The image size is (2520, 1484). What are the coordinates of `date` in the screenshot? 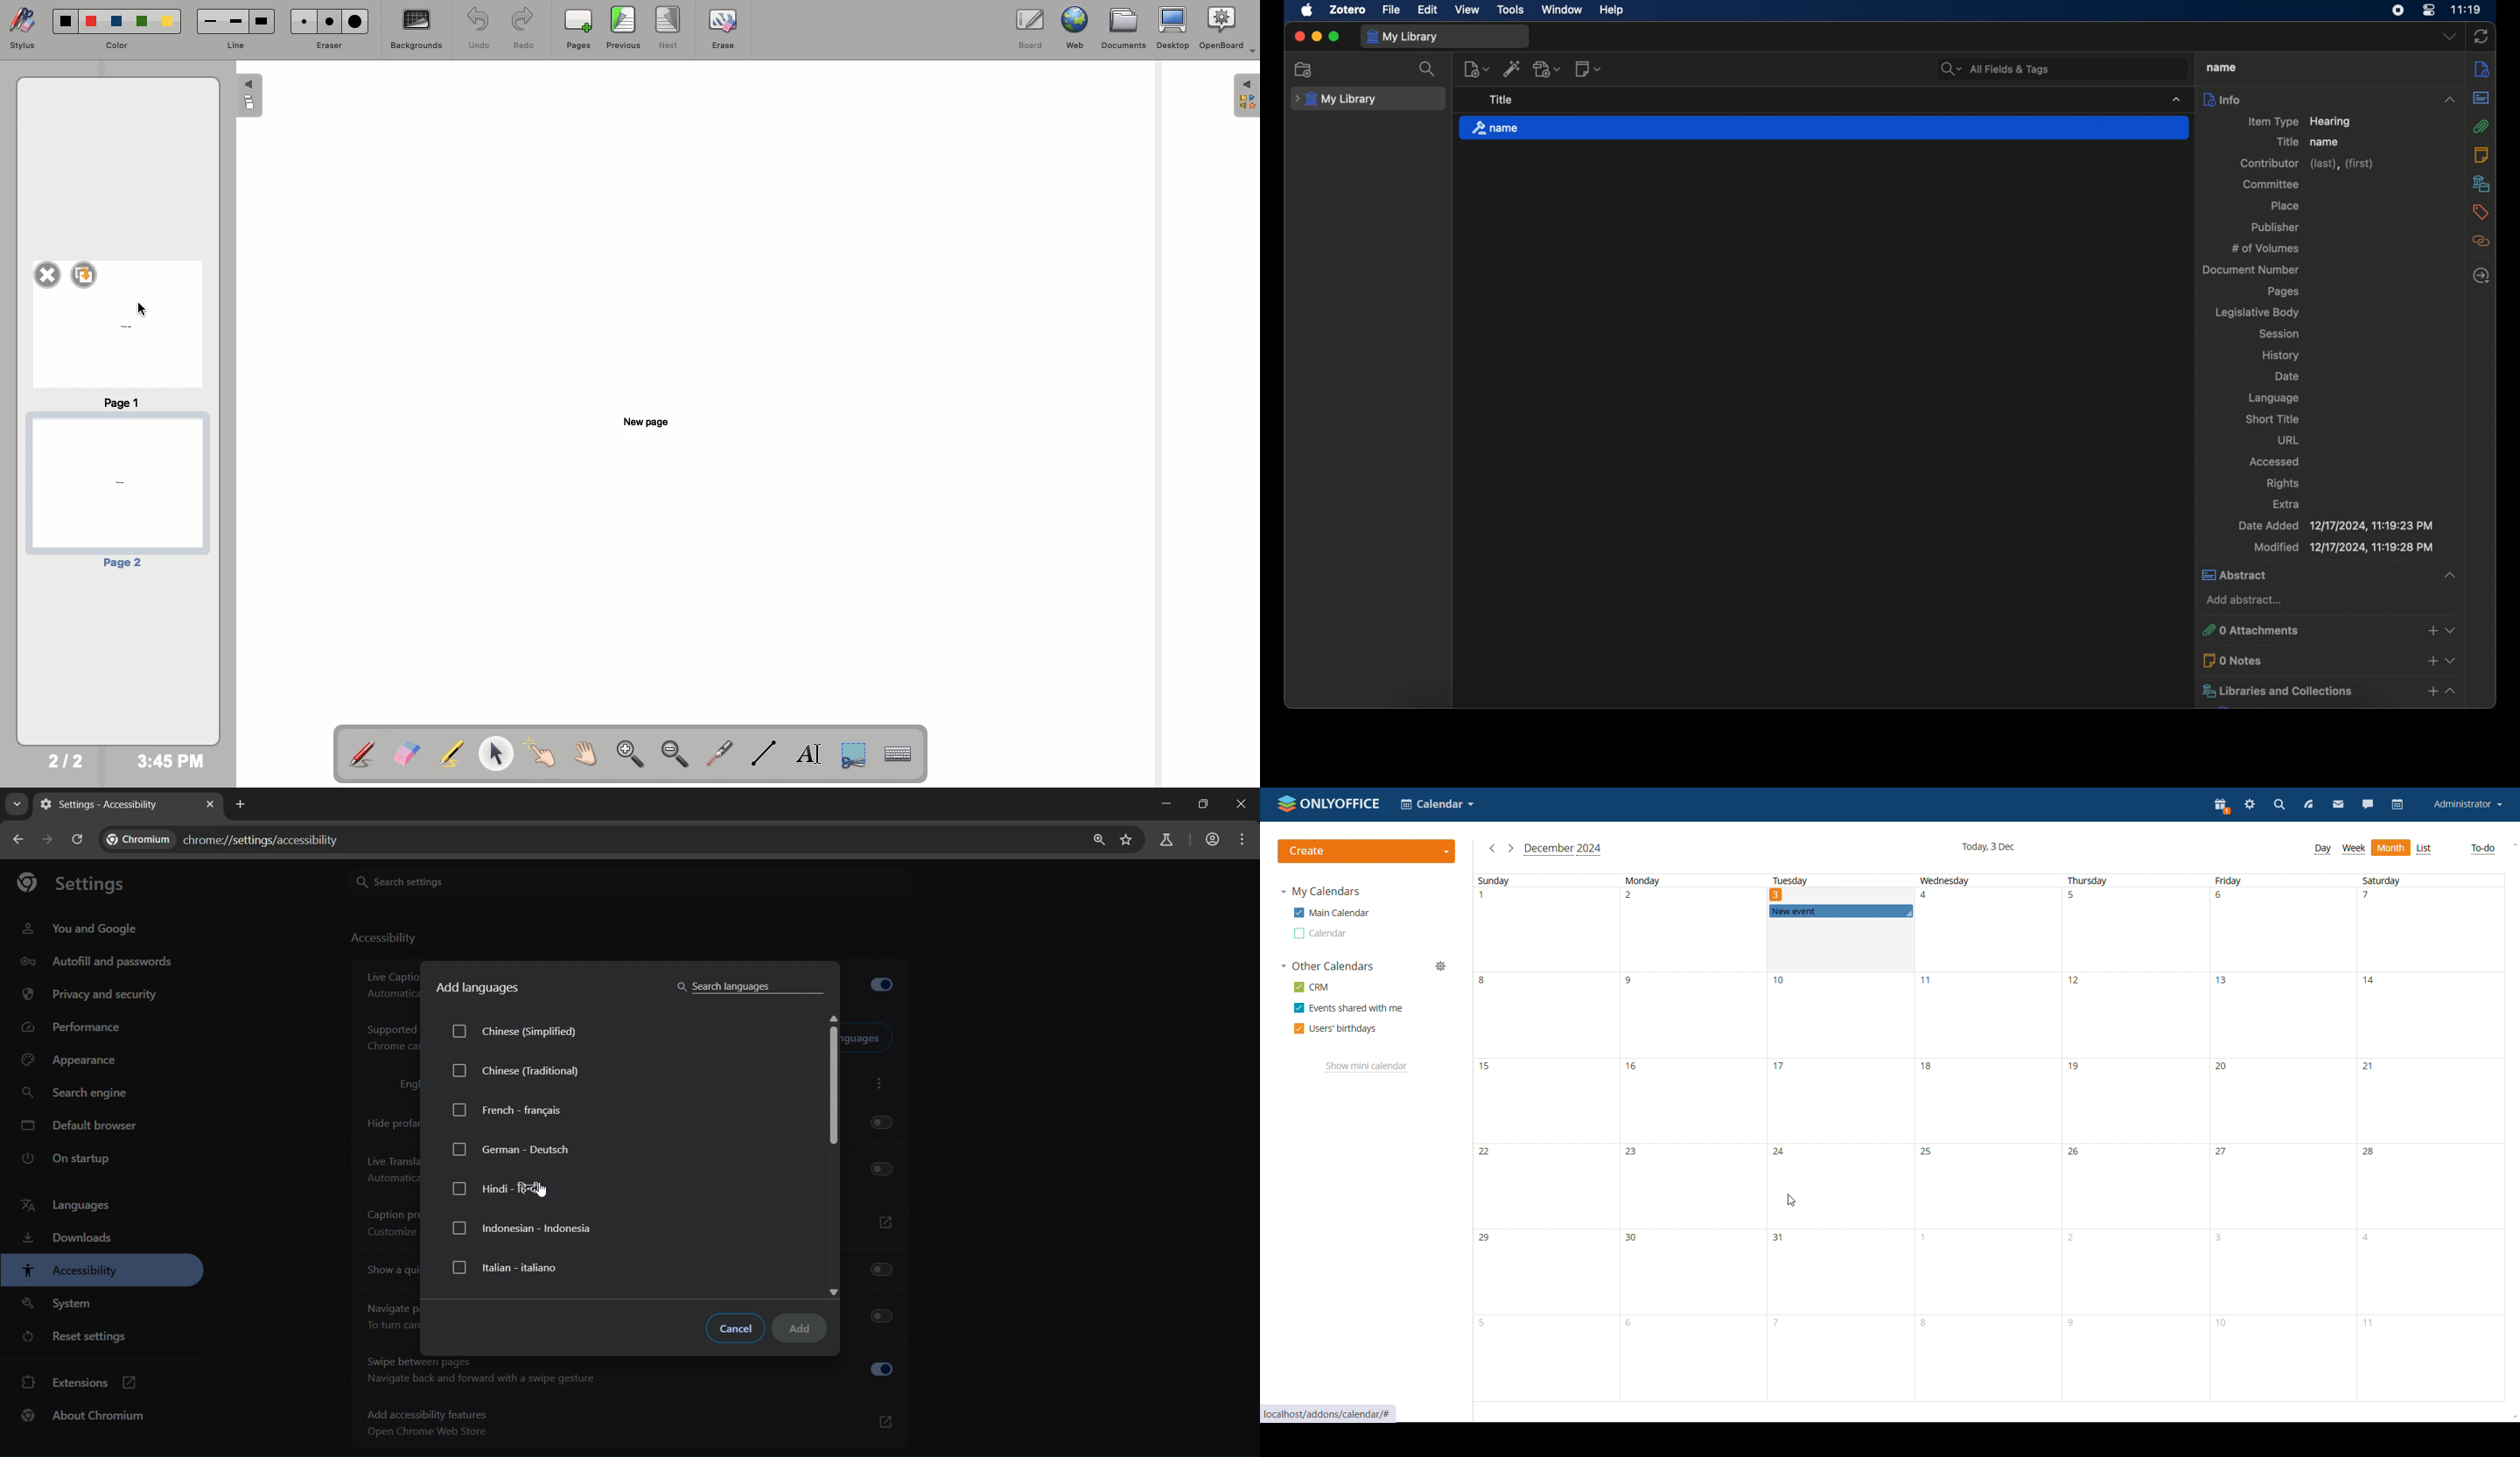 It's located at (1545, 1101).